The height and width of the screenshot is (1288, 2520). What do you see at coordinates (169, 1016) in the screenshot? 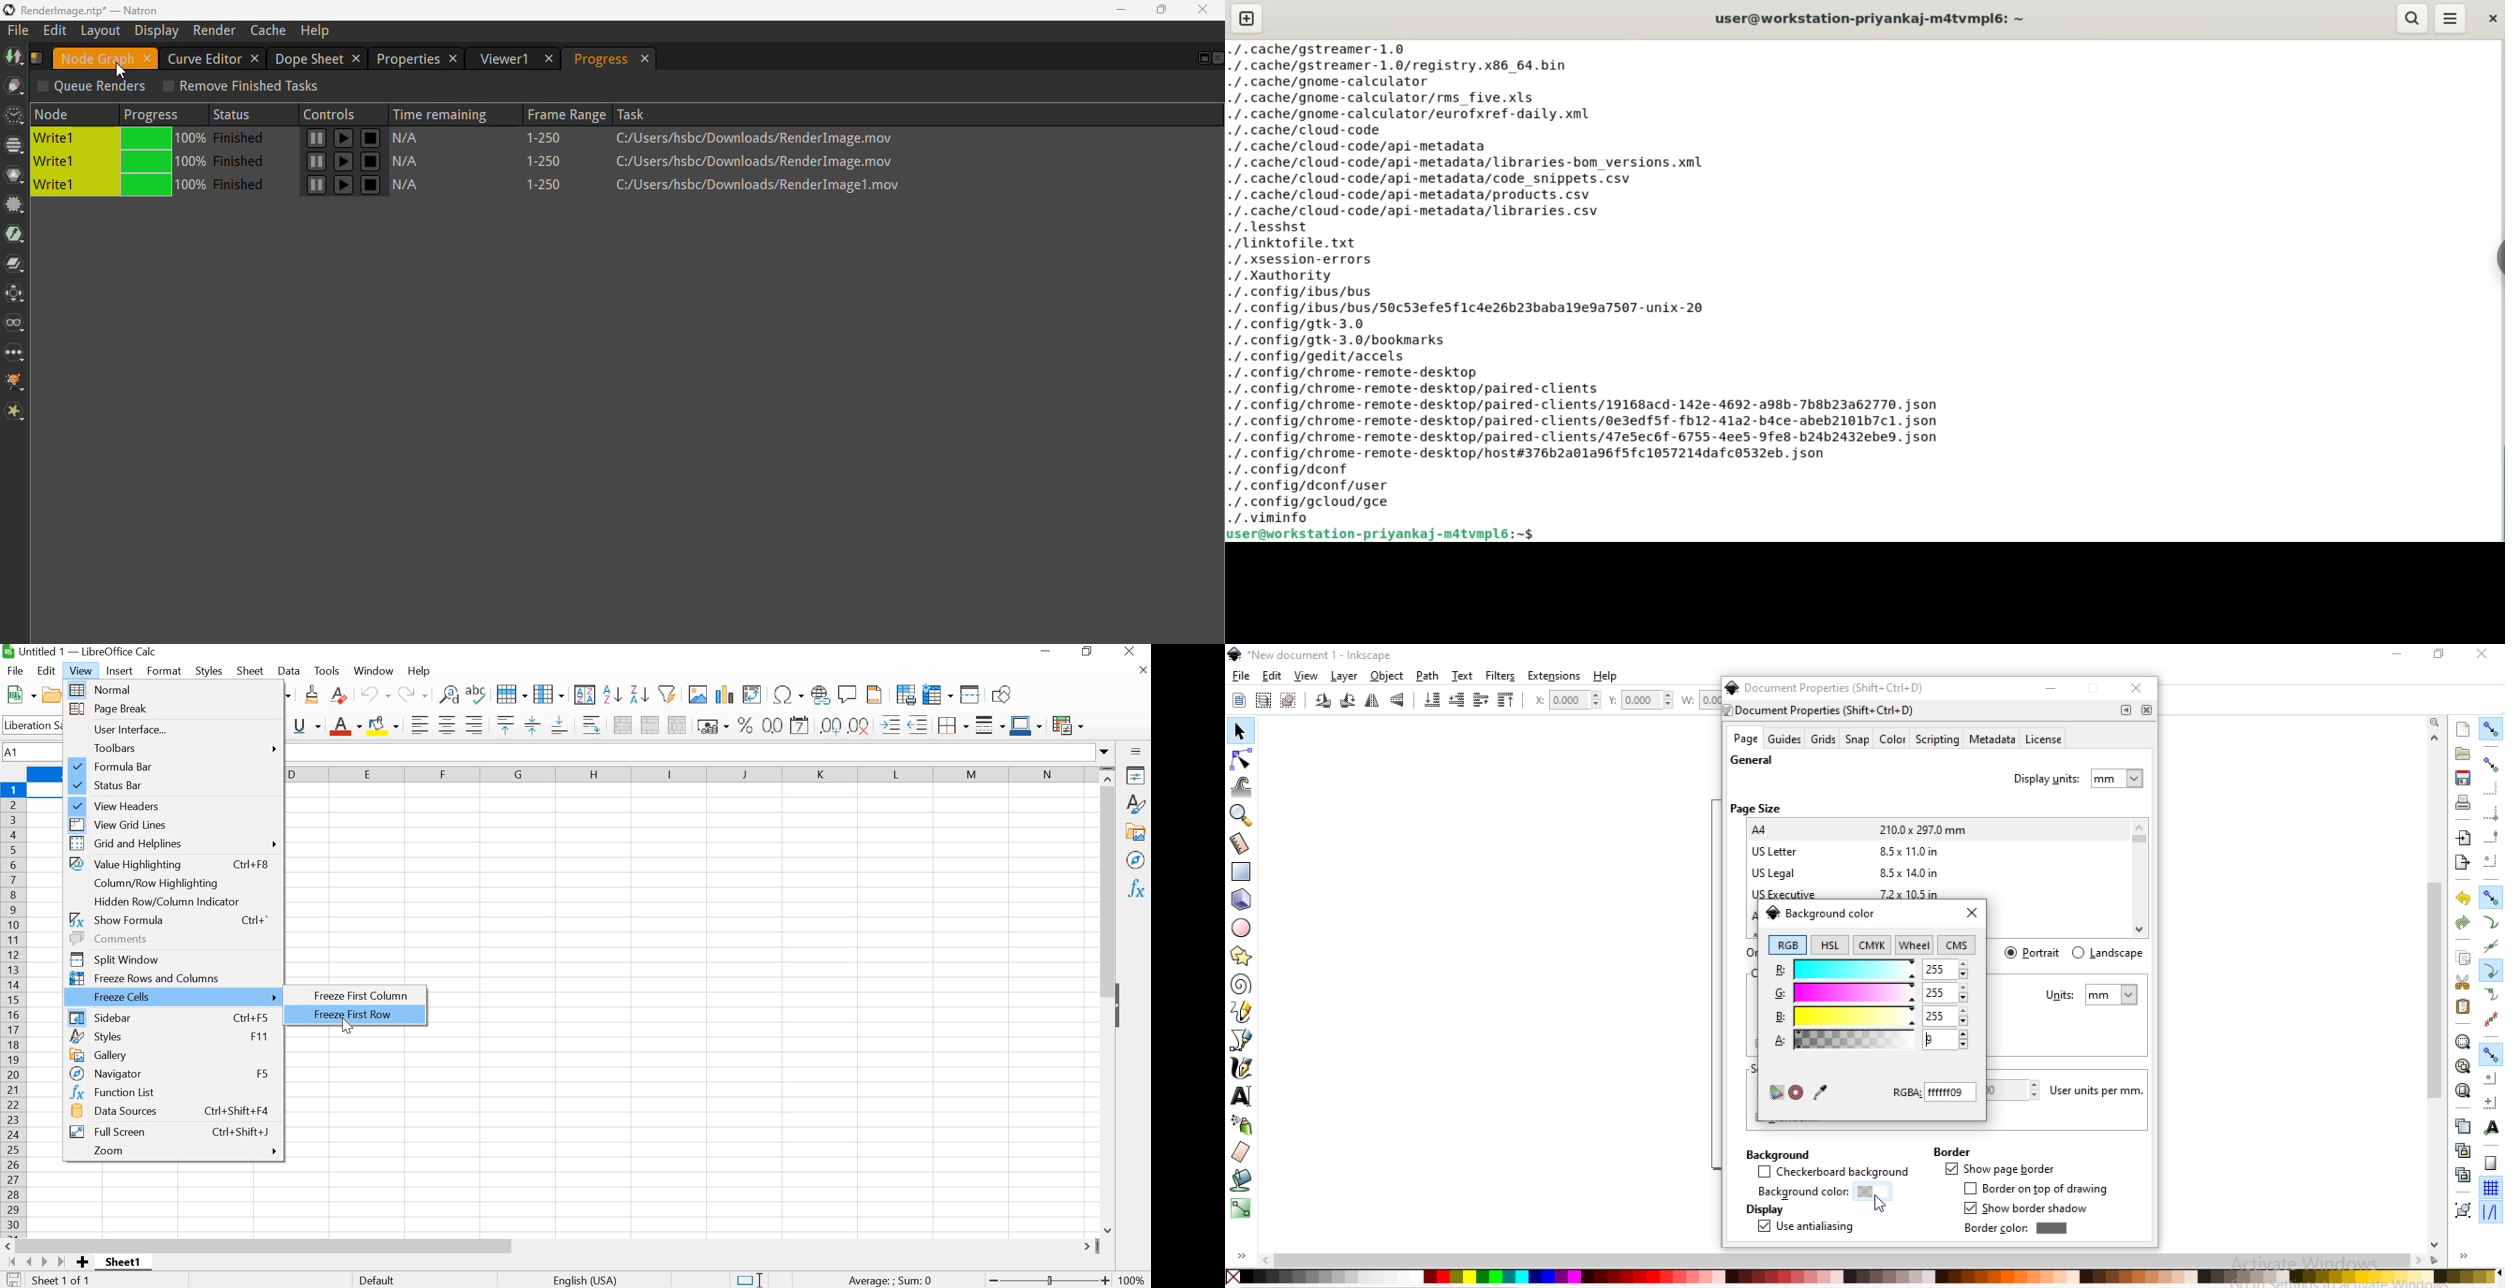
I see `SIDEBAR` at bounding box center [169, 1016].